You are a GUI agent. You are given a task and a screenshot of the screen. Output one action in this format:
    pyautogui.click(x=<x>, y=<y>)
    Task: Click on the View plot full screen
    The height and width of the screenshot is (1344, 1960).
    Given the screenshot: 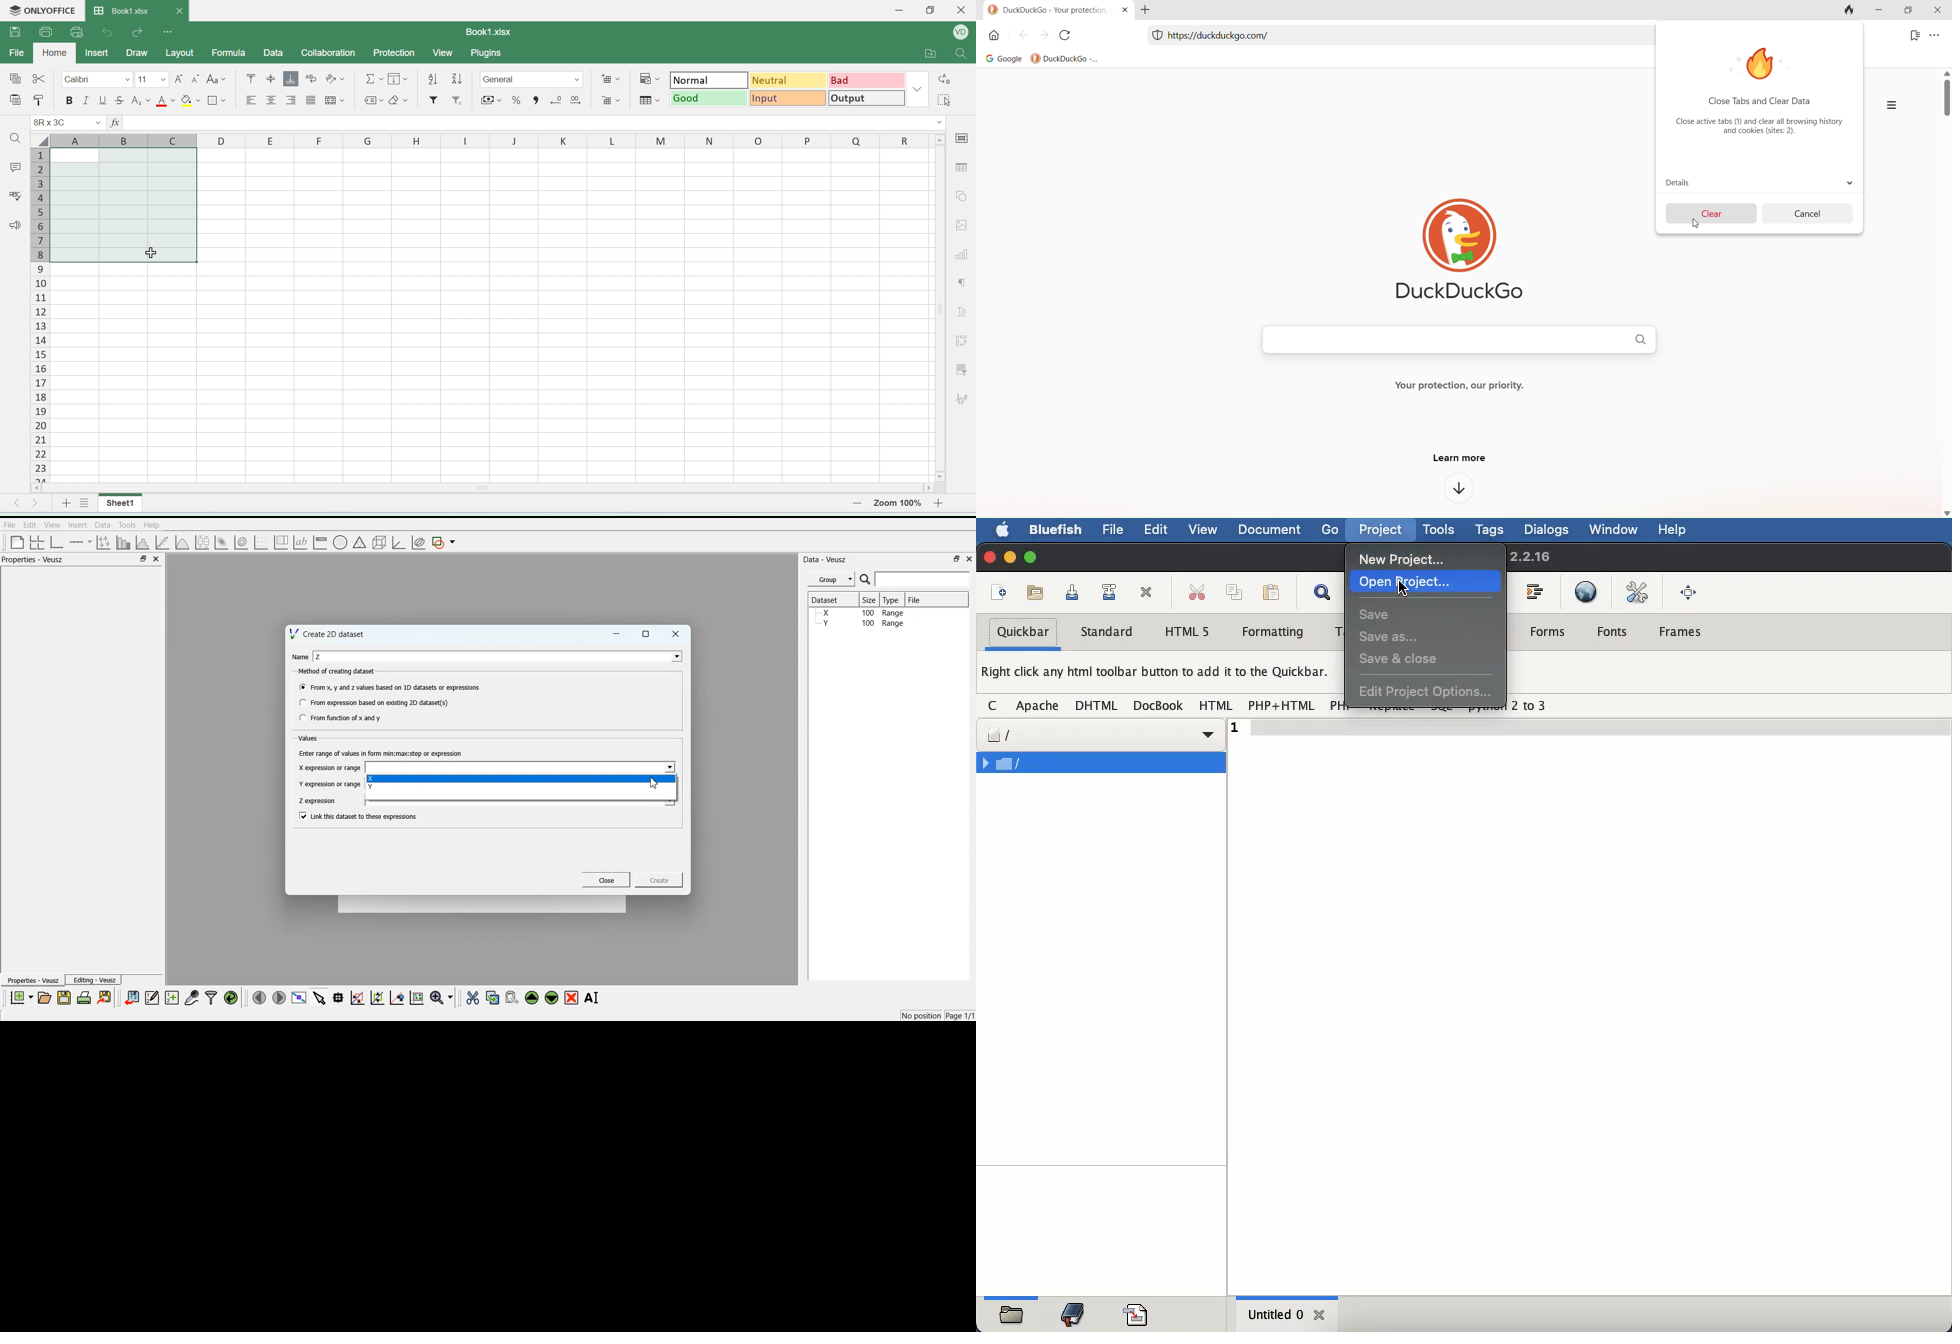 What is the action you would take?
    pyautogui.click(x=299, y=997)
    